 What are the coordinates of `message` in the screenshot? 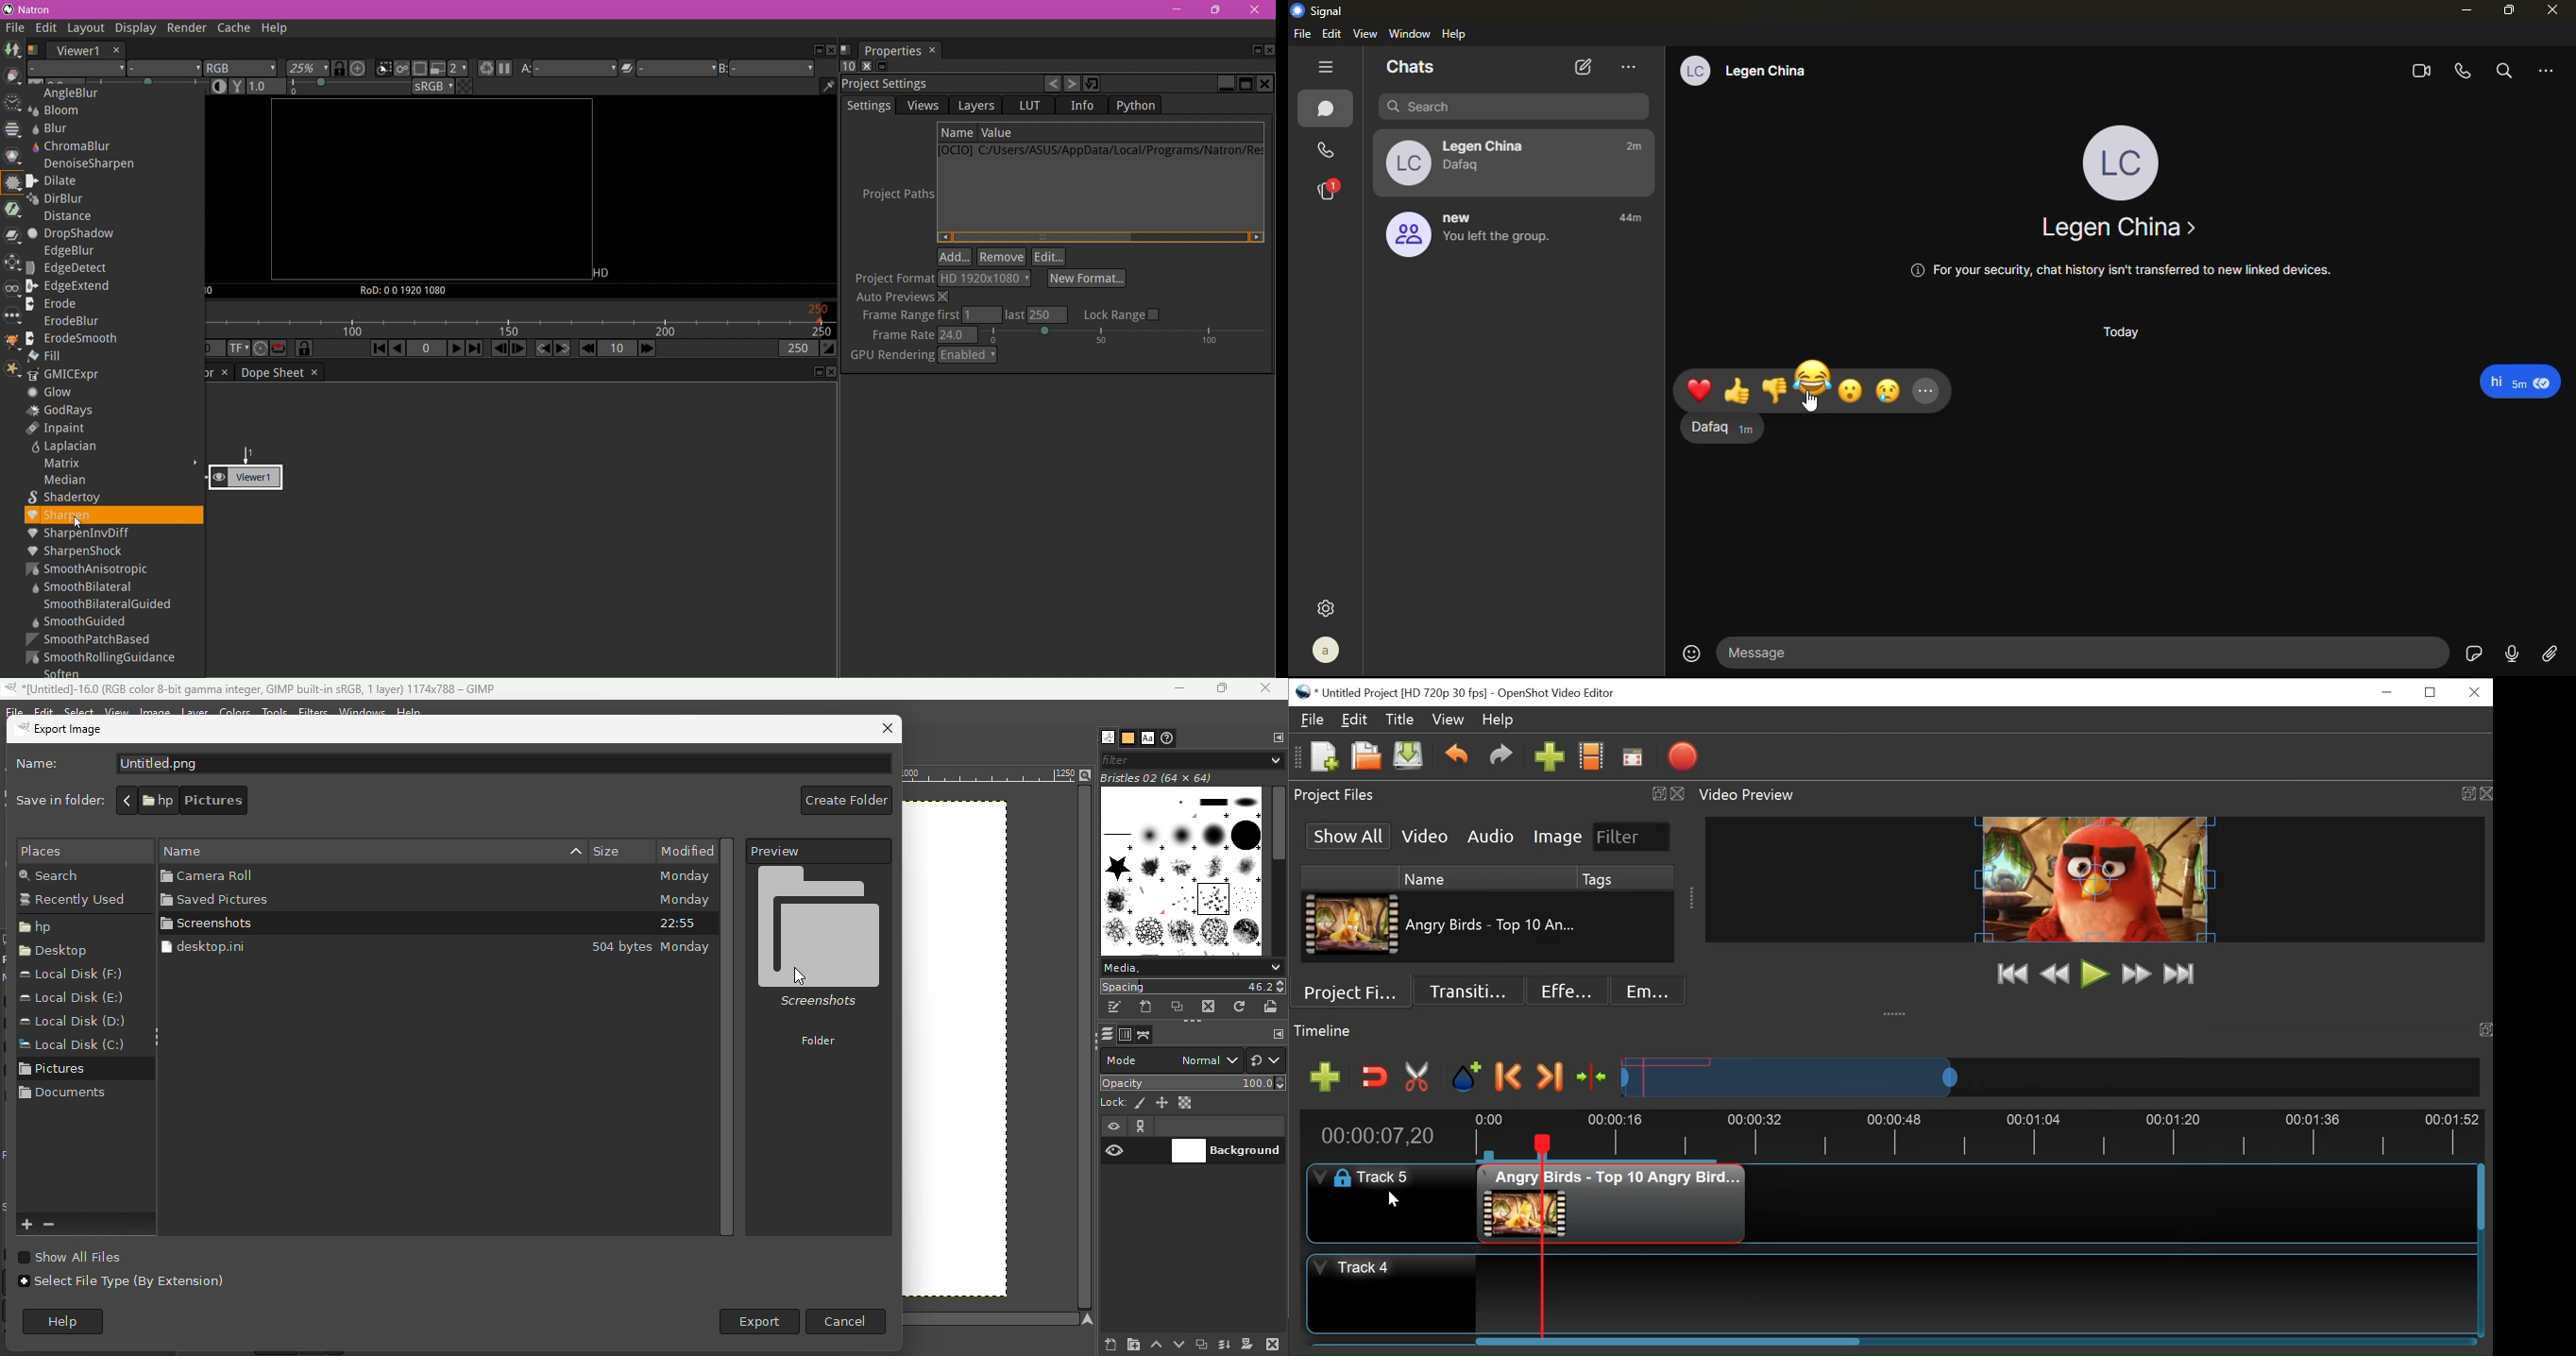 It's located at (2087, 652).